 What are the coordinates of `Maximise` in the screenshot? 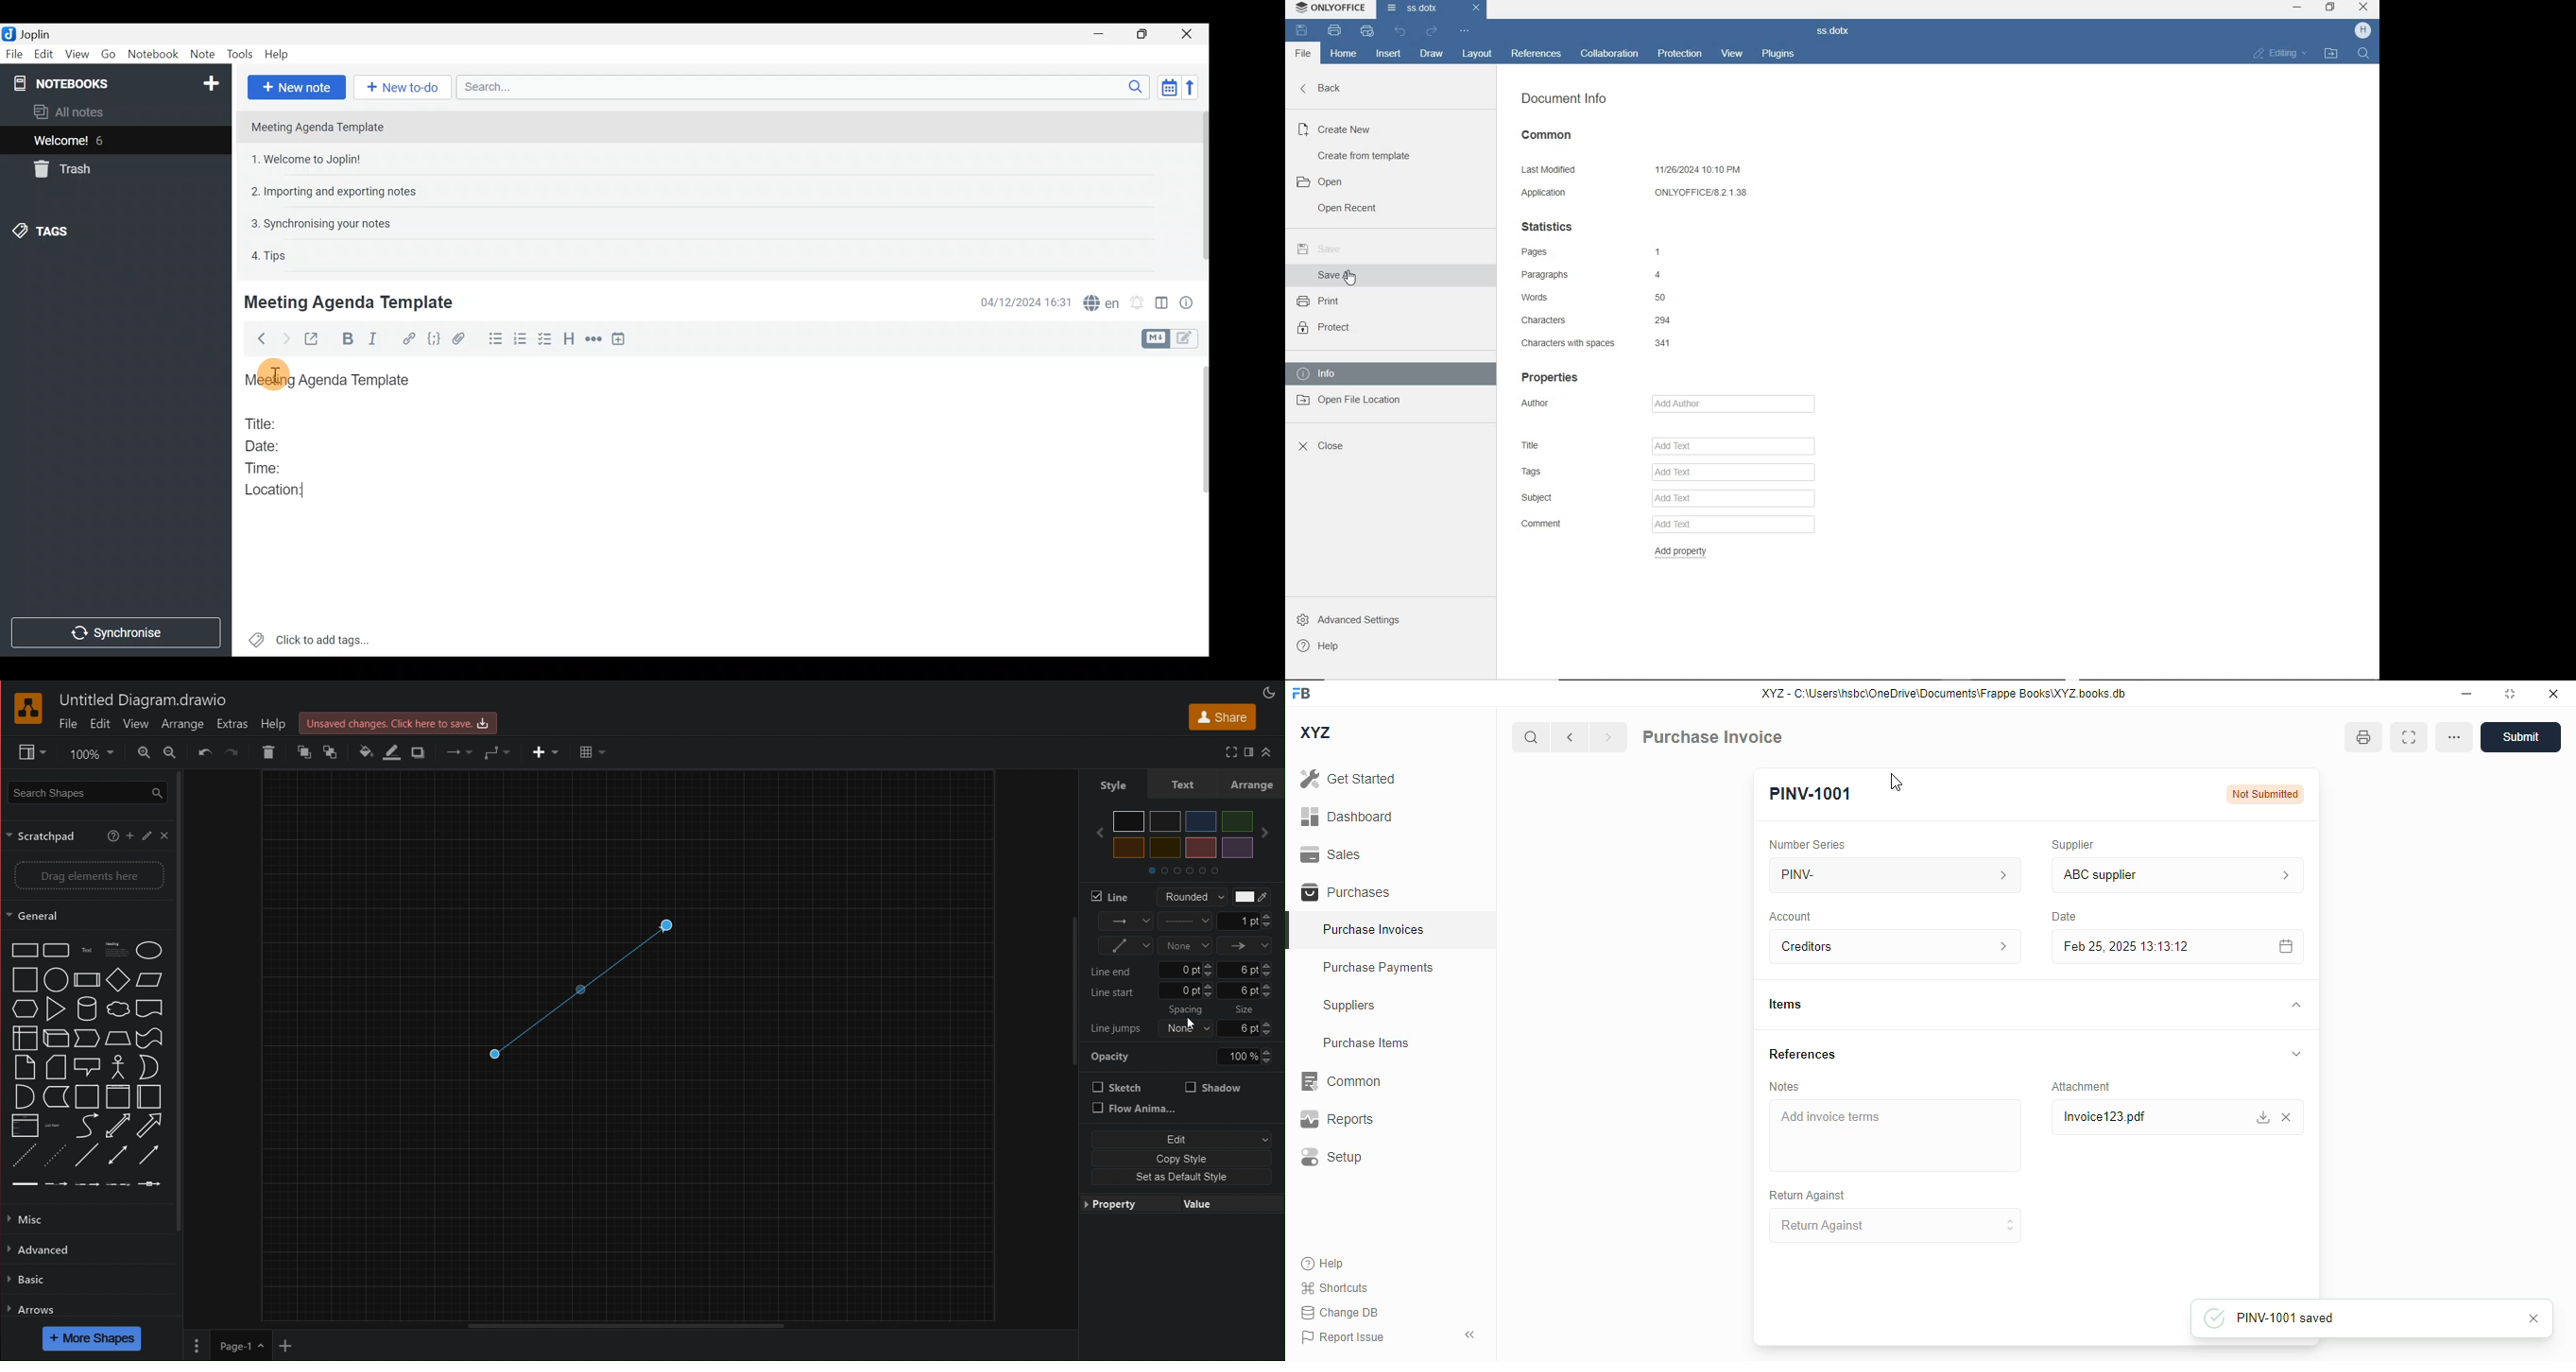 It's located at (1143, 35).